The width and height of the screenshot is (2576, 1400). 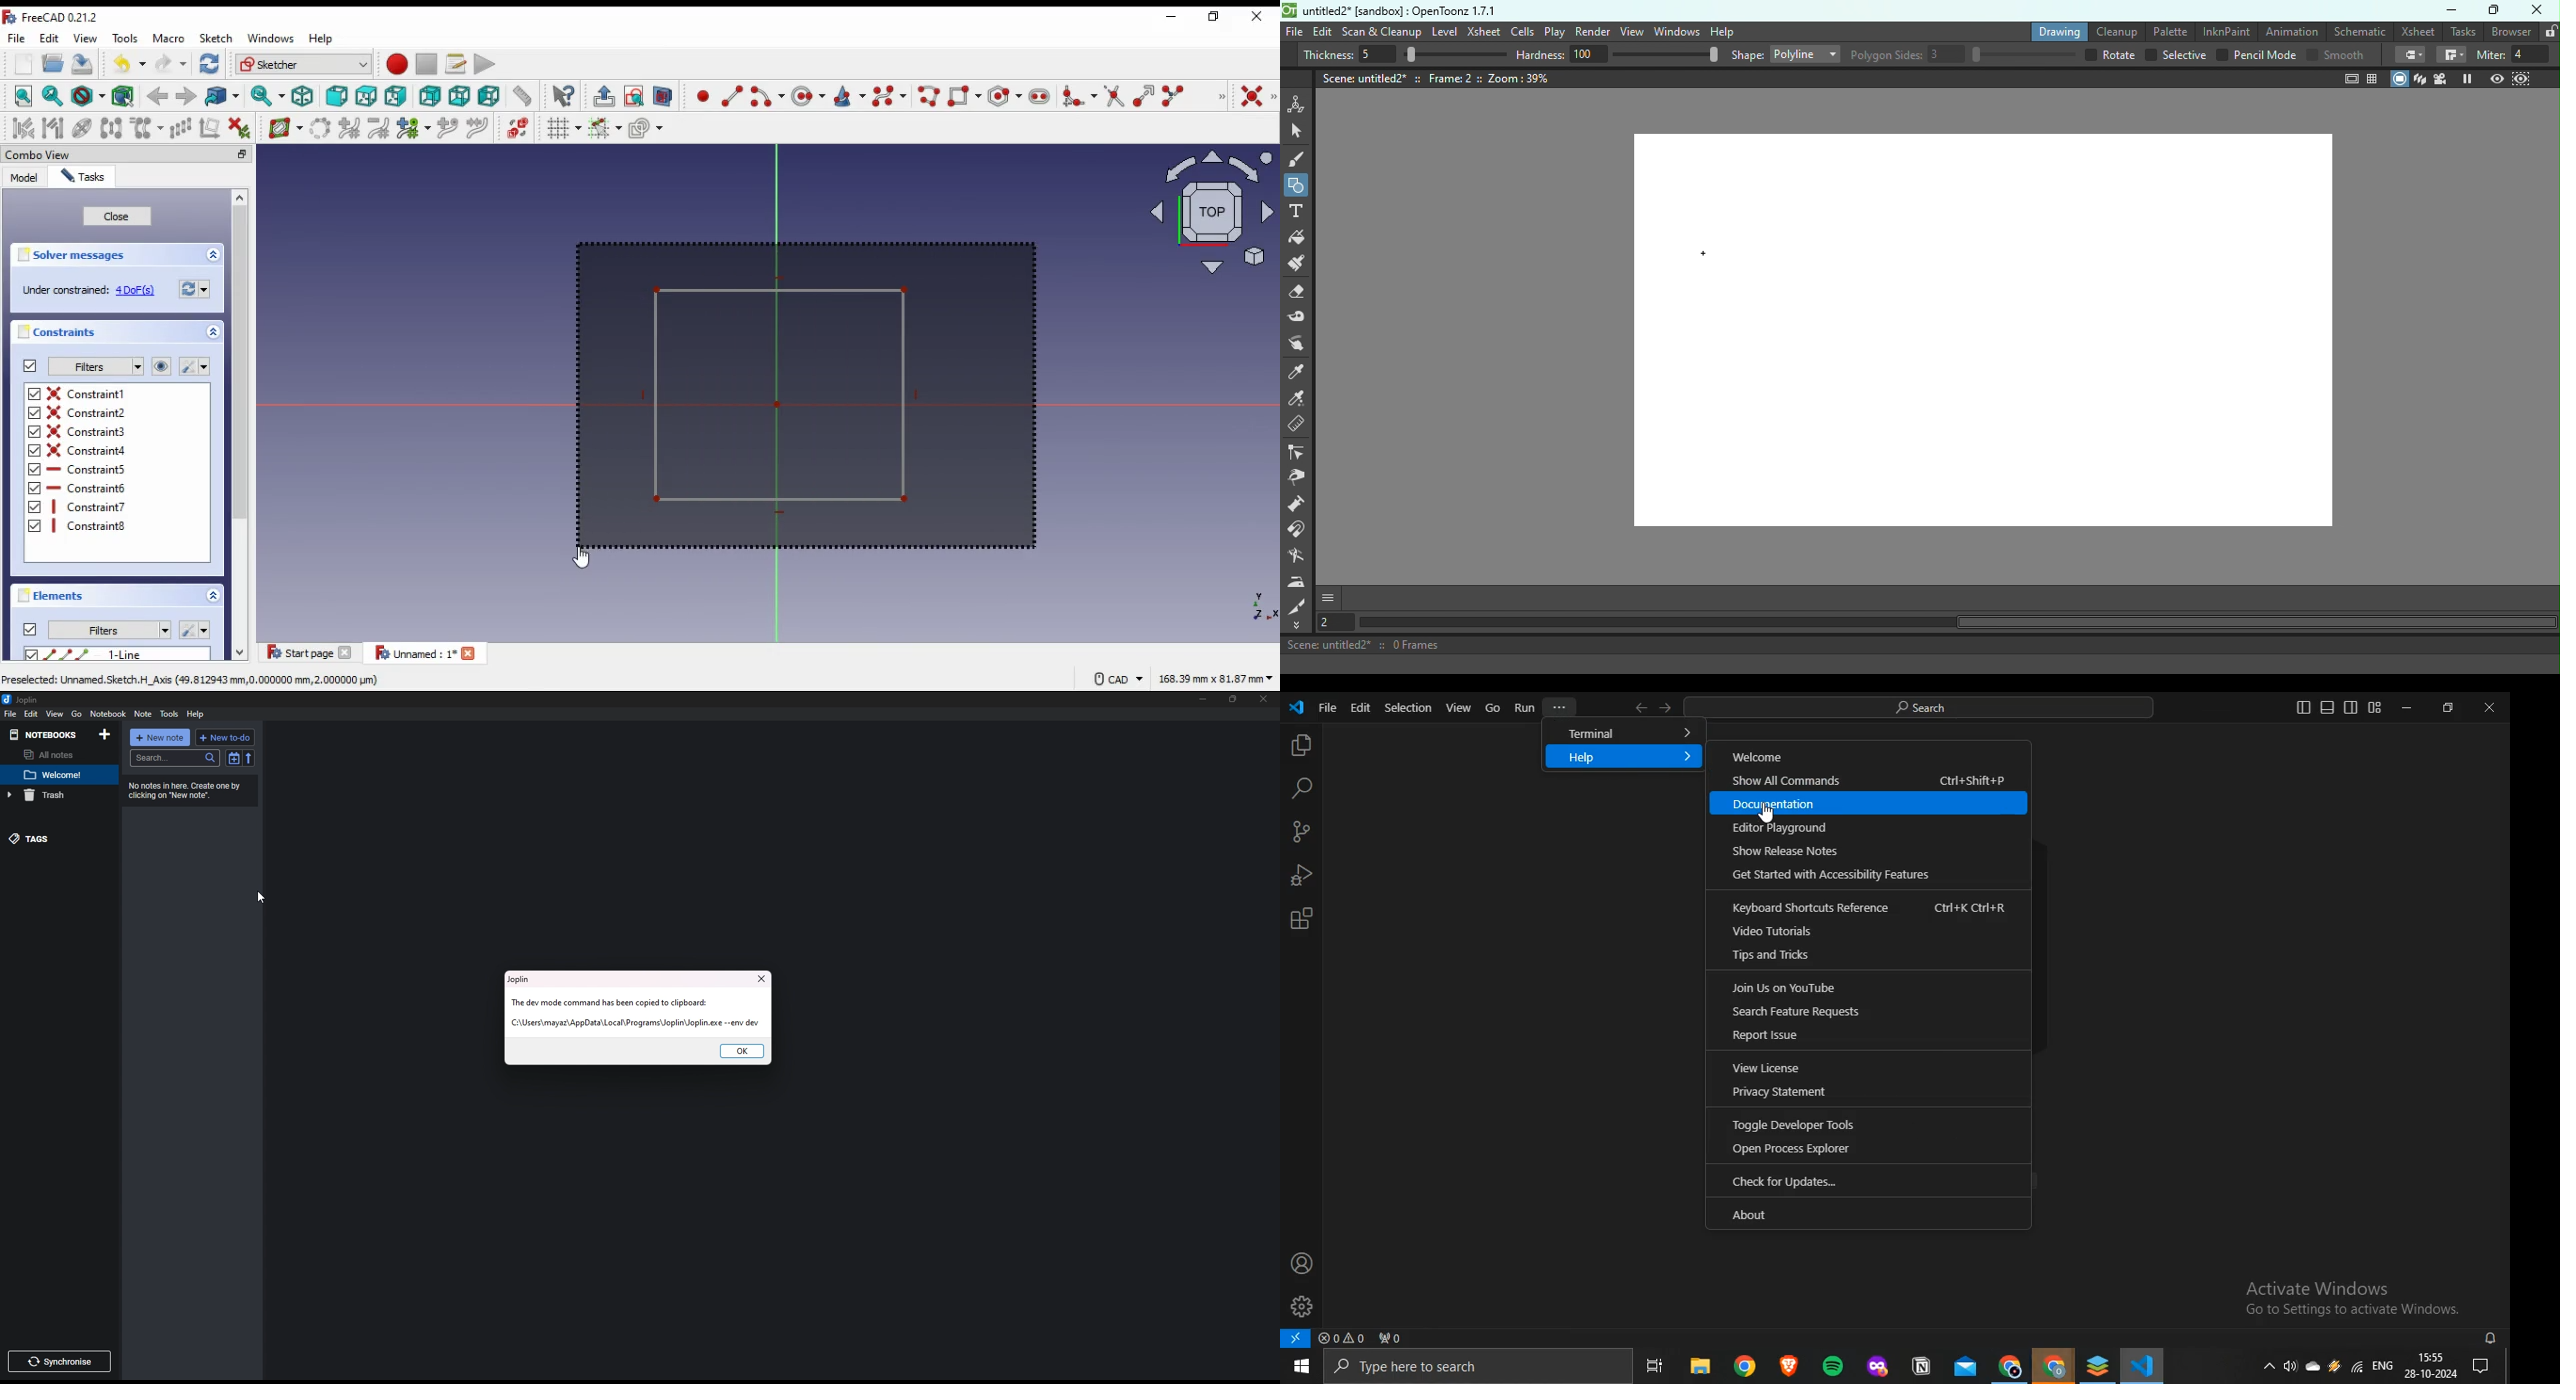 I want to click on go, so click(x=1494, y=707).